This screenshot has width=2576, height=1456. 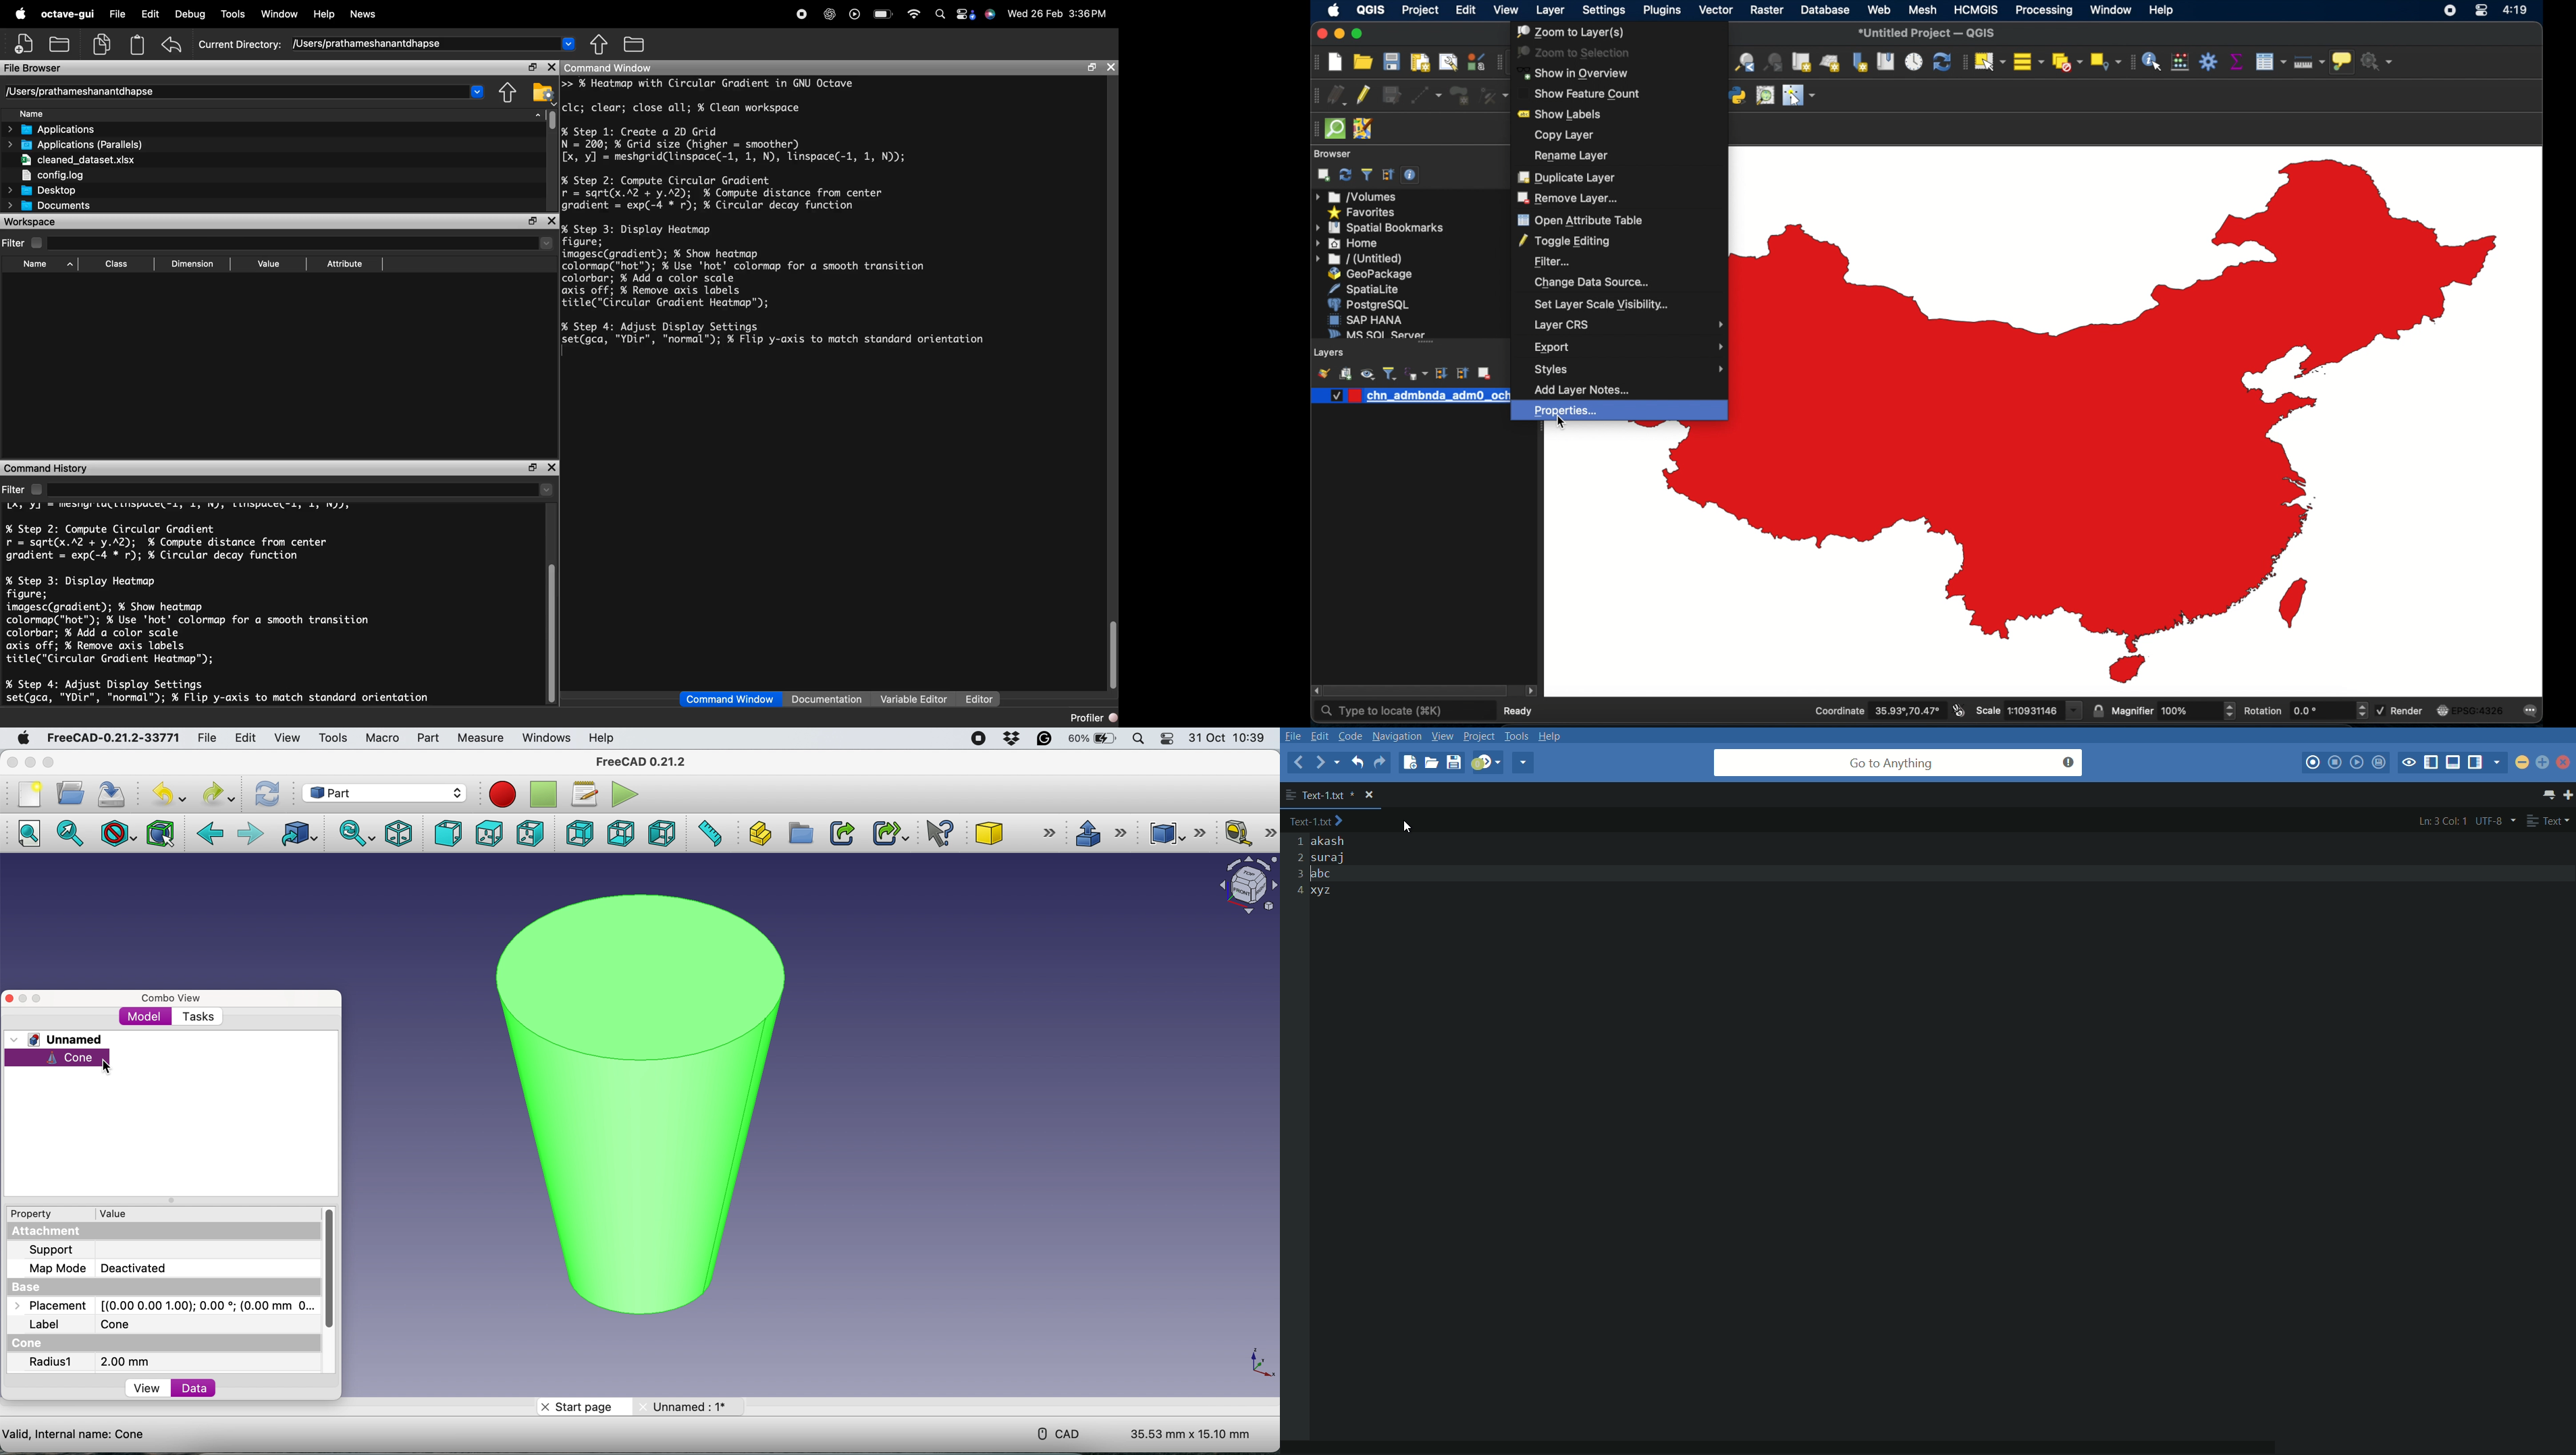 I want to click on scroll left arrow, so click(x=1531, y=691).